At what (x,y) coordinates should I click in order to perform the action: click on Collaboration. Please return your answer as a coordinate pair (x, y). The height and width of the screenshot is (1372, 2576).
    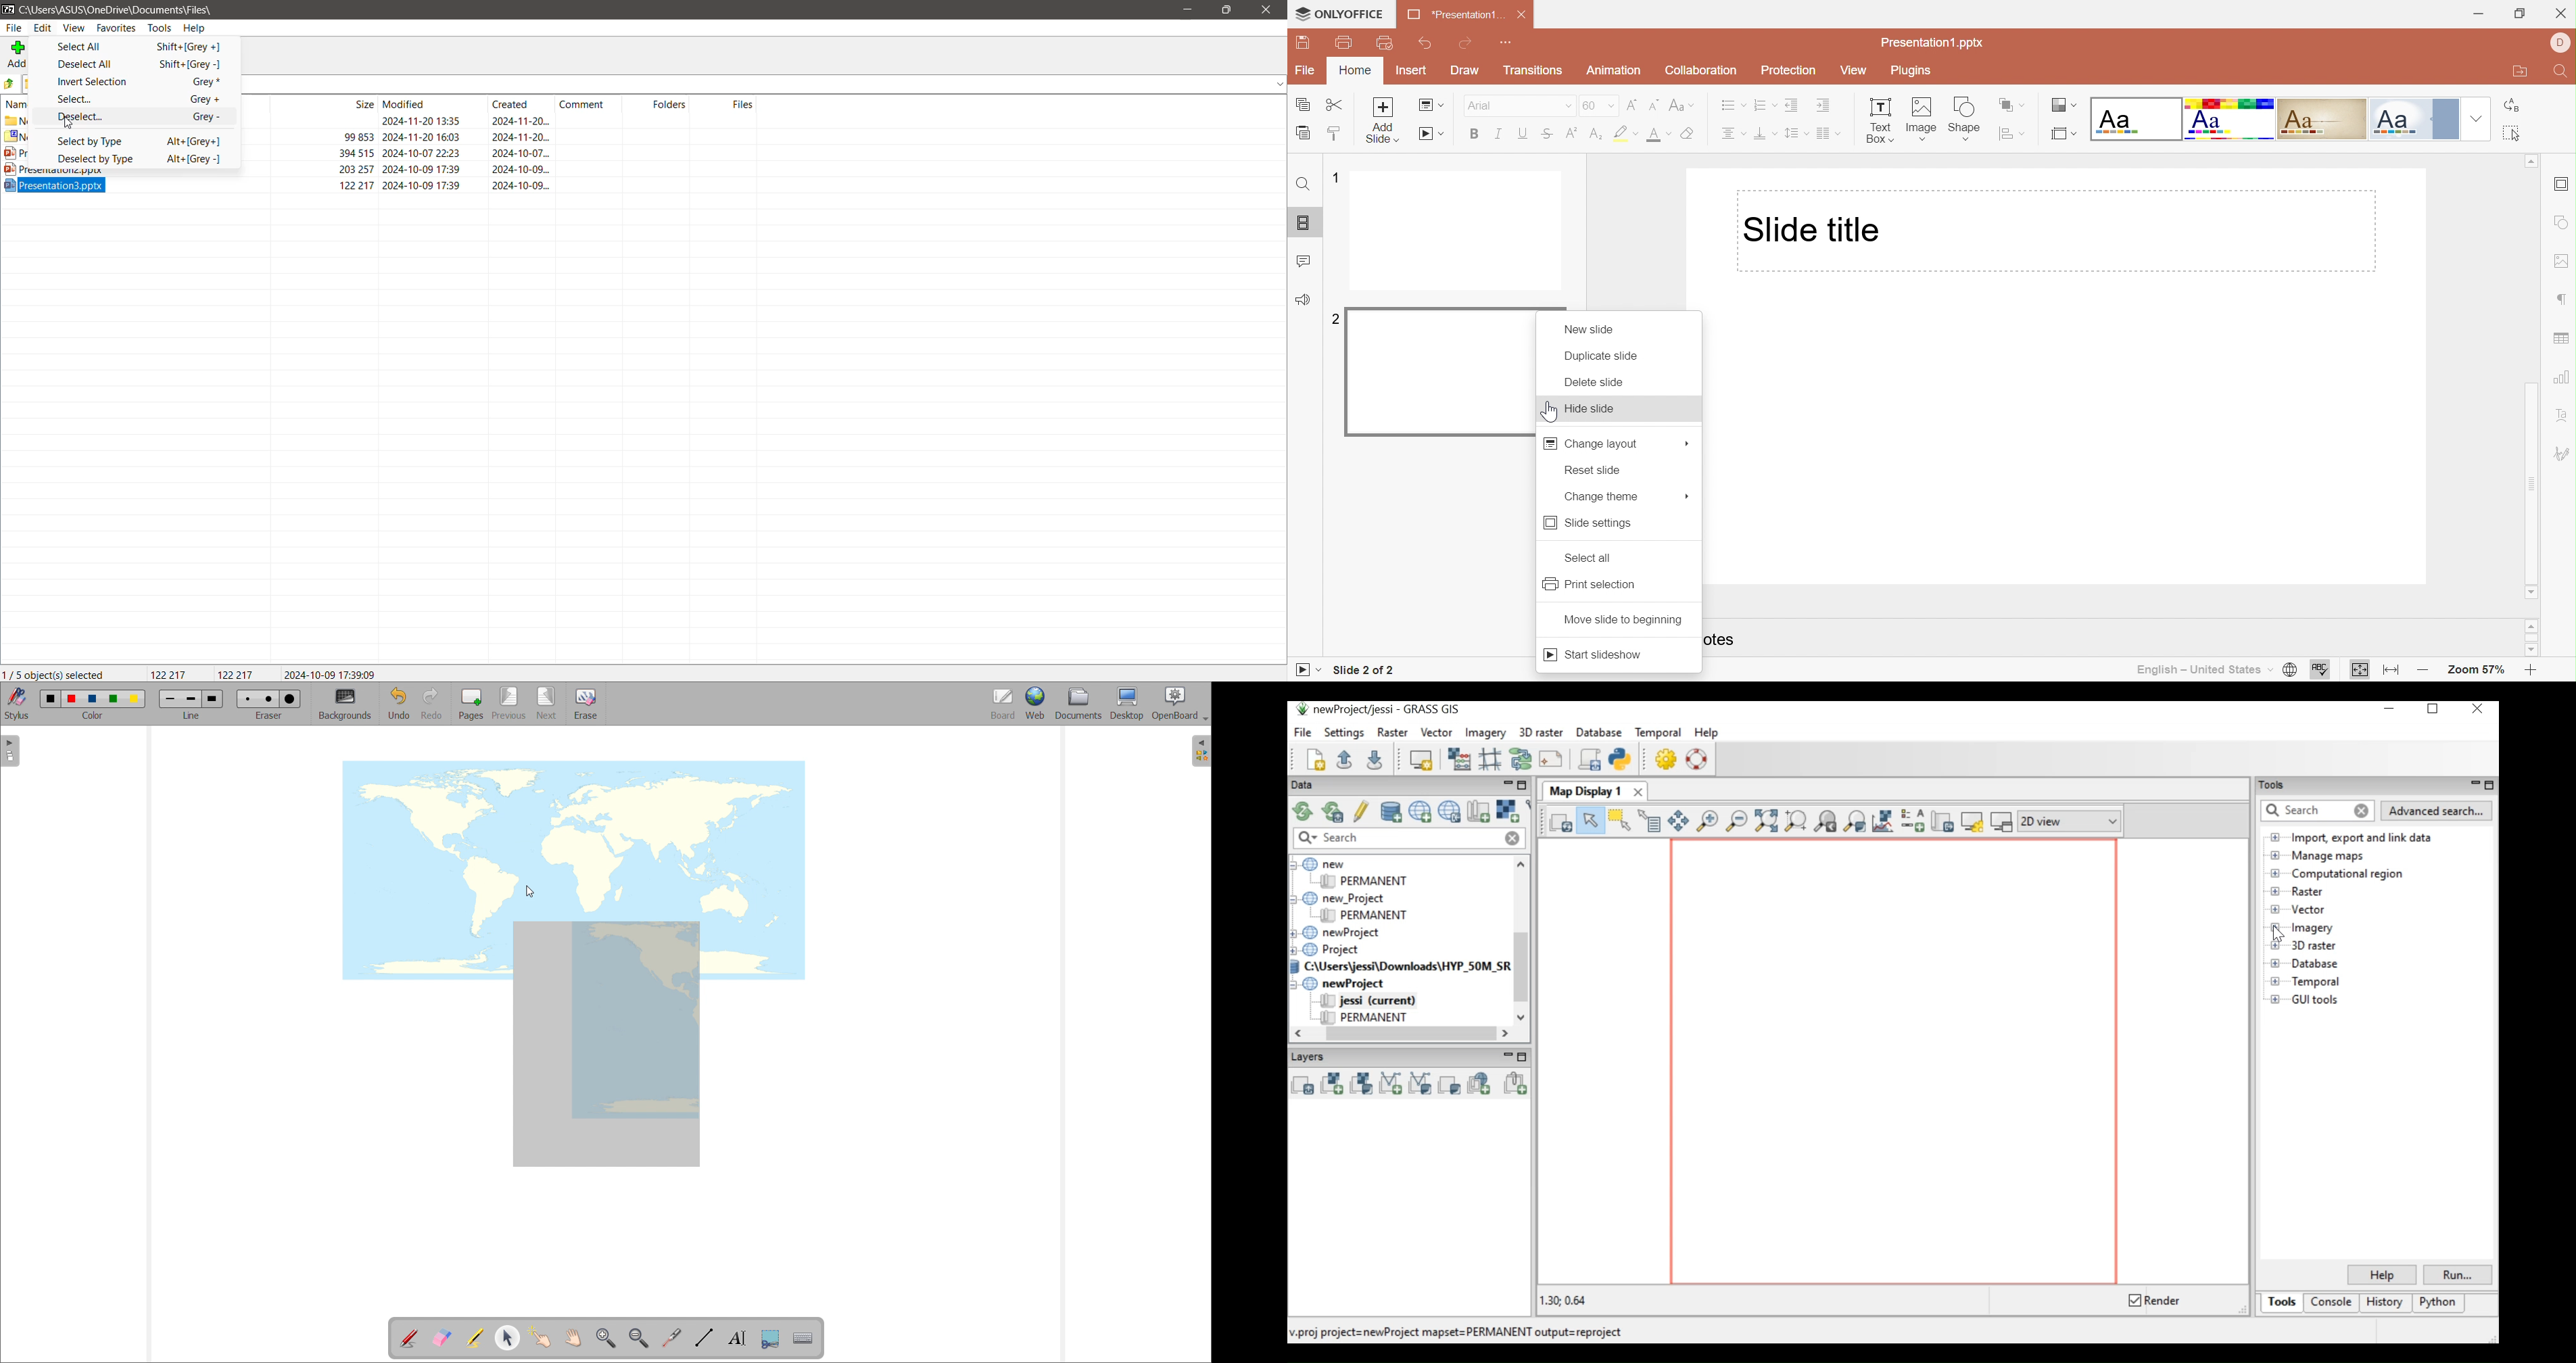
    Looking at the image, I should click on (1700, 71).